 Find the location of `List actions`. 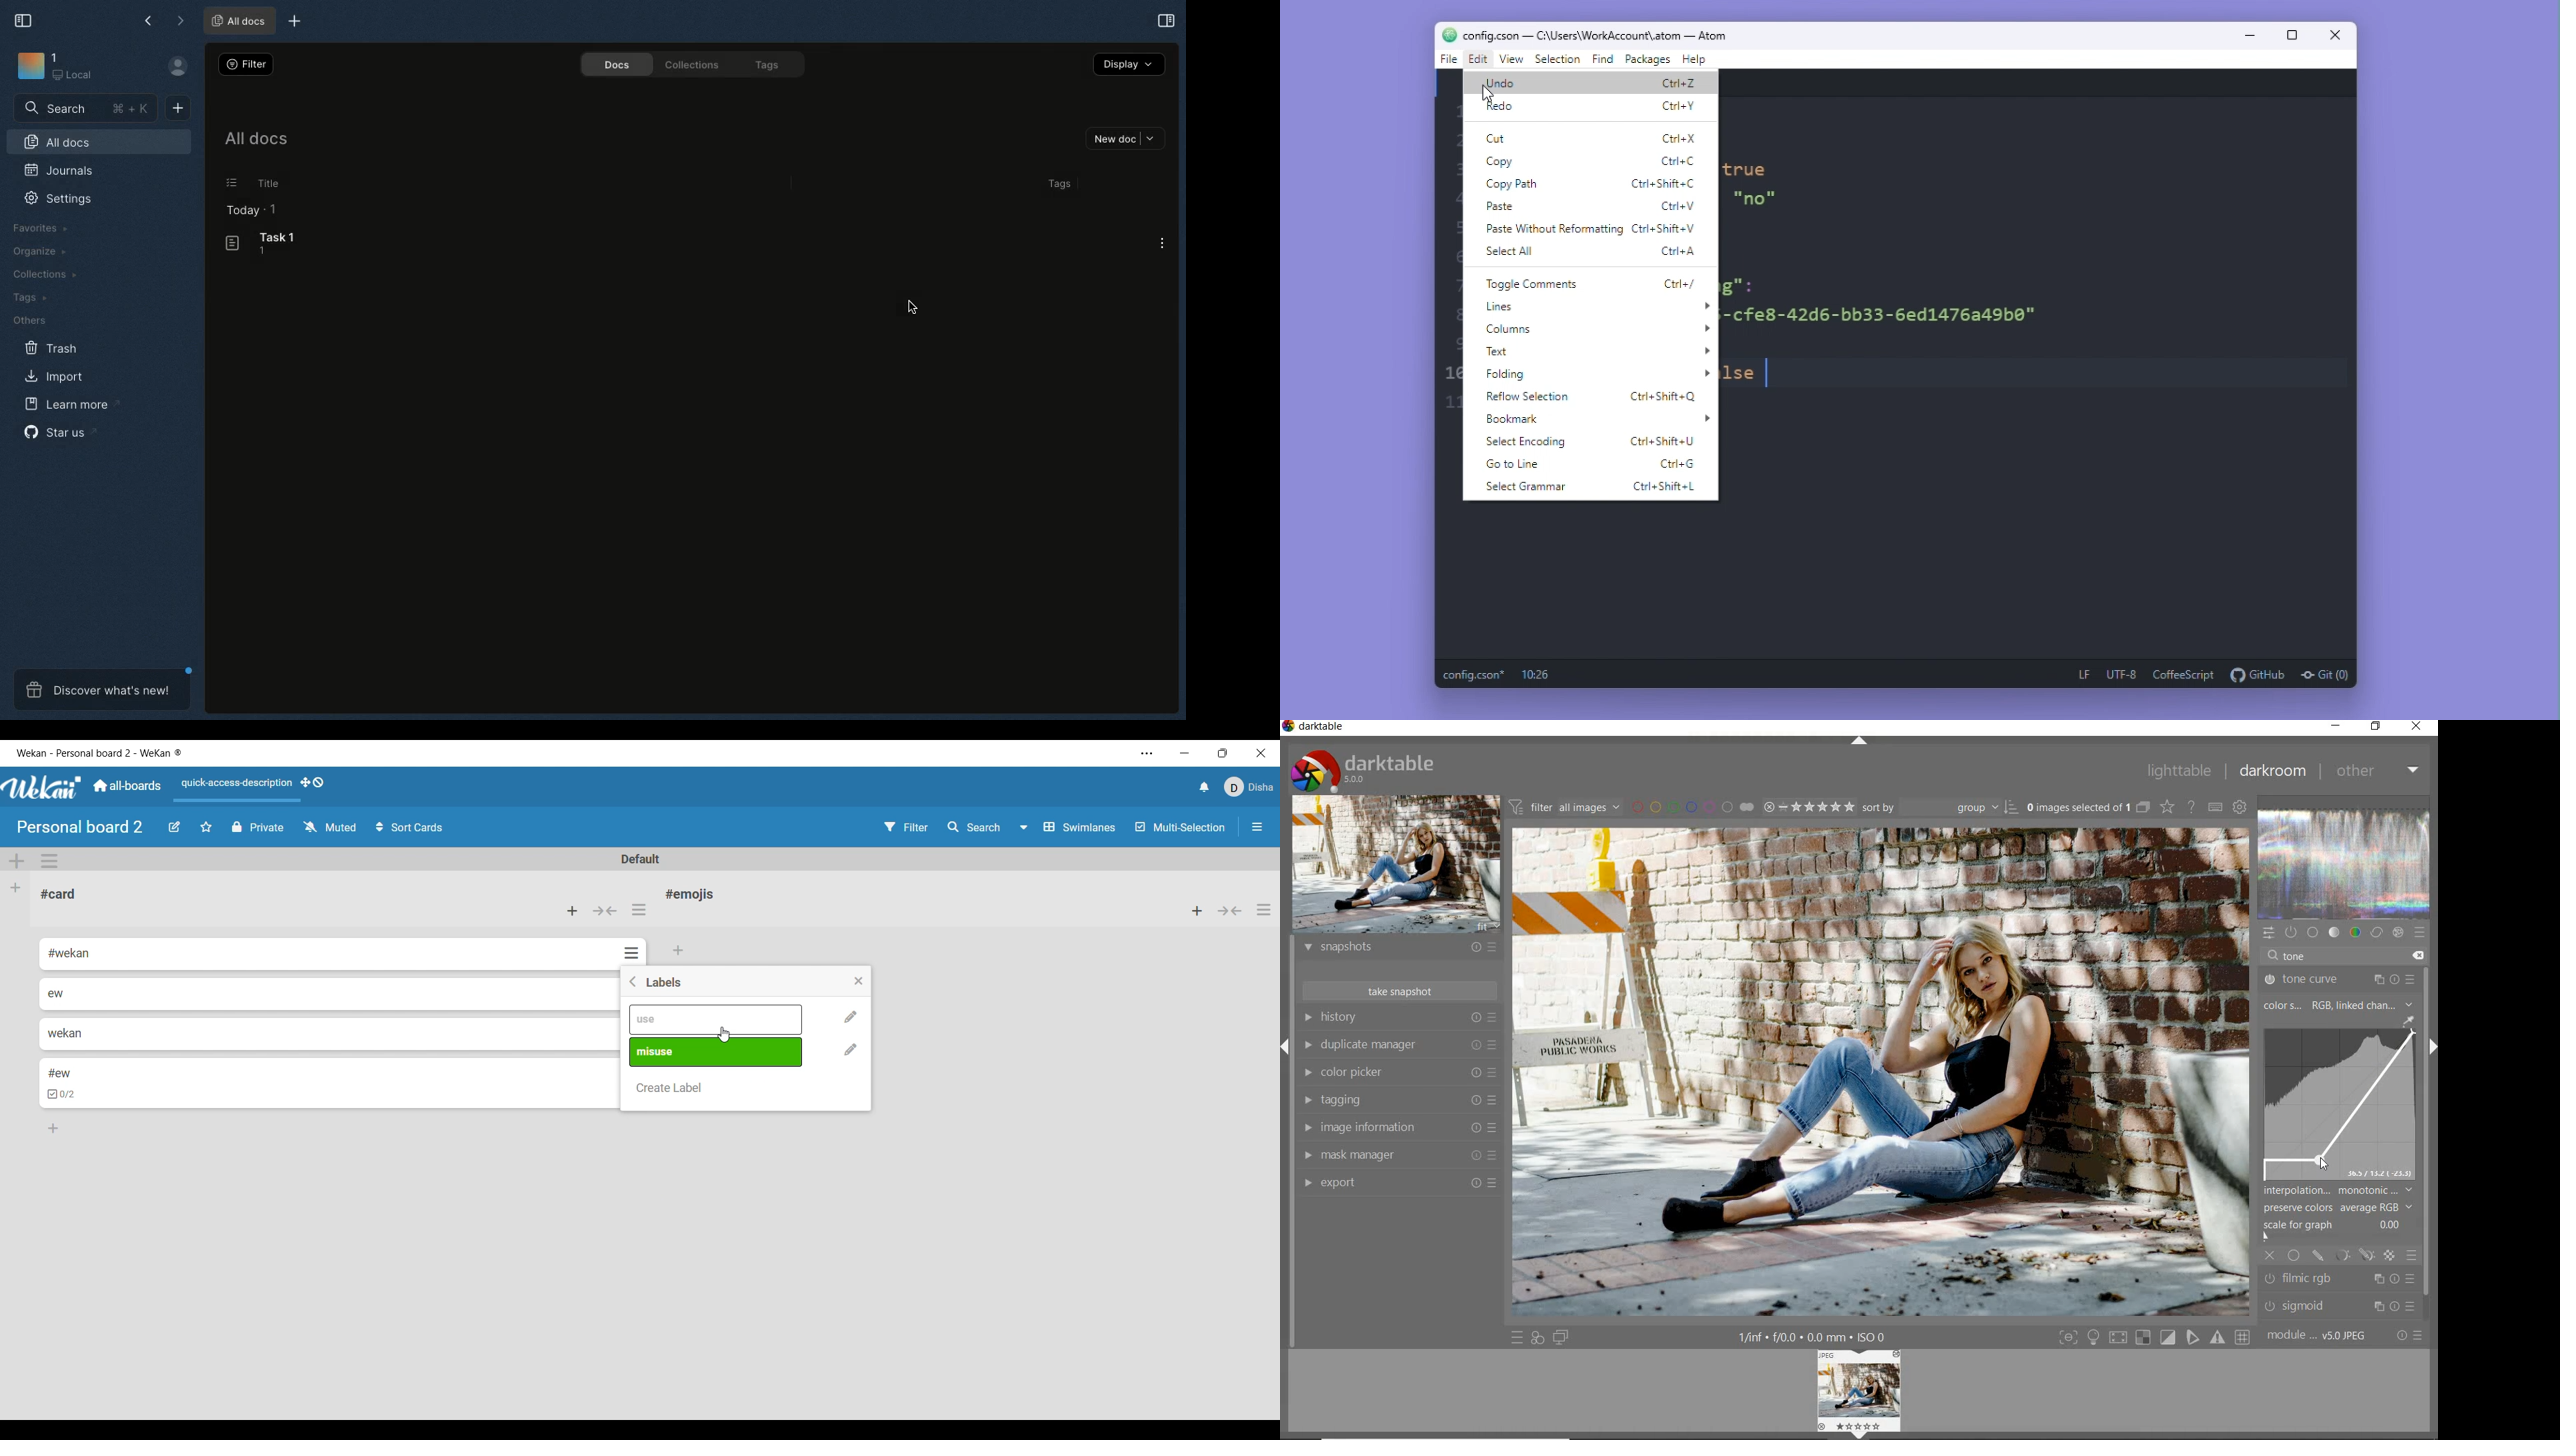

List actions is located at coordinates (1263, 910).